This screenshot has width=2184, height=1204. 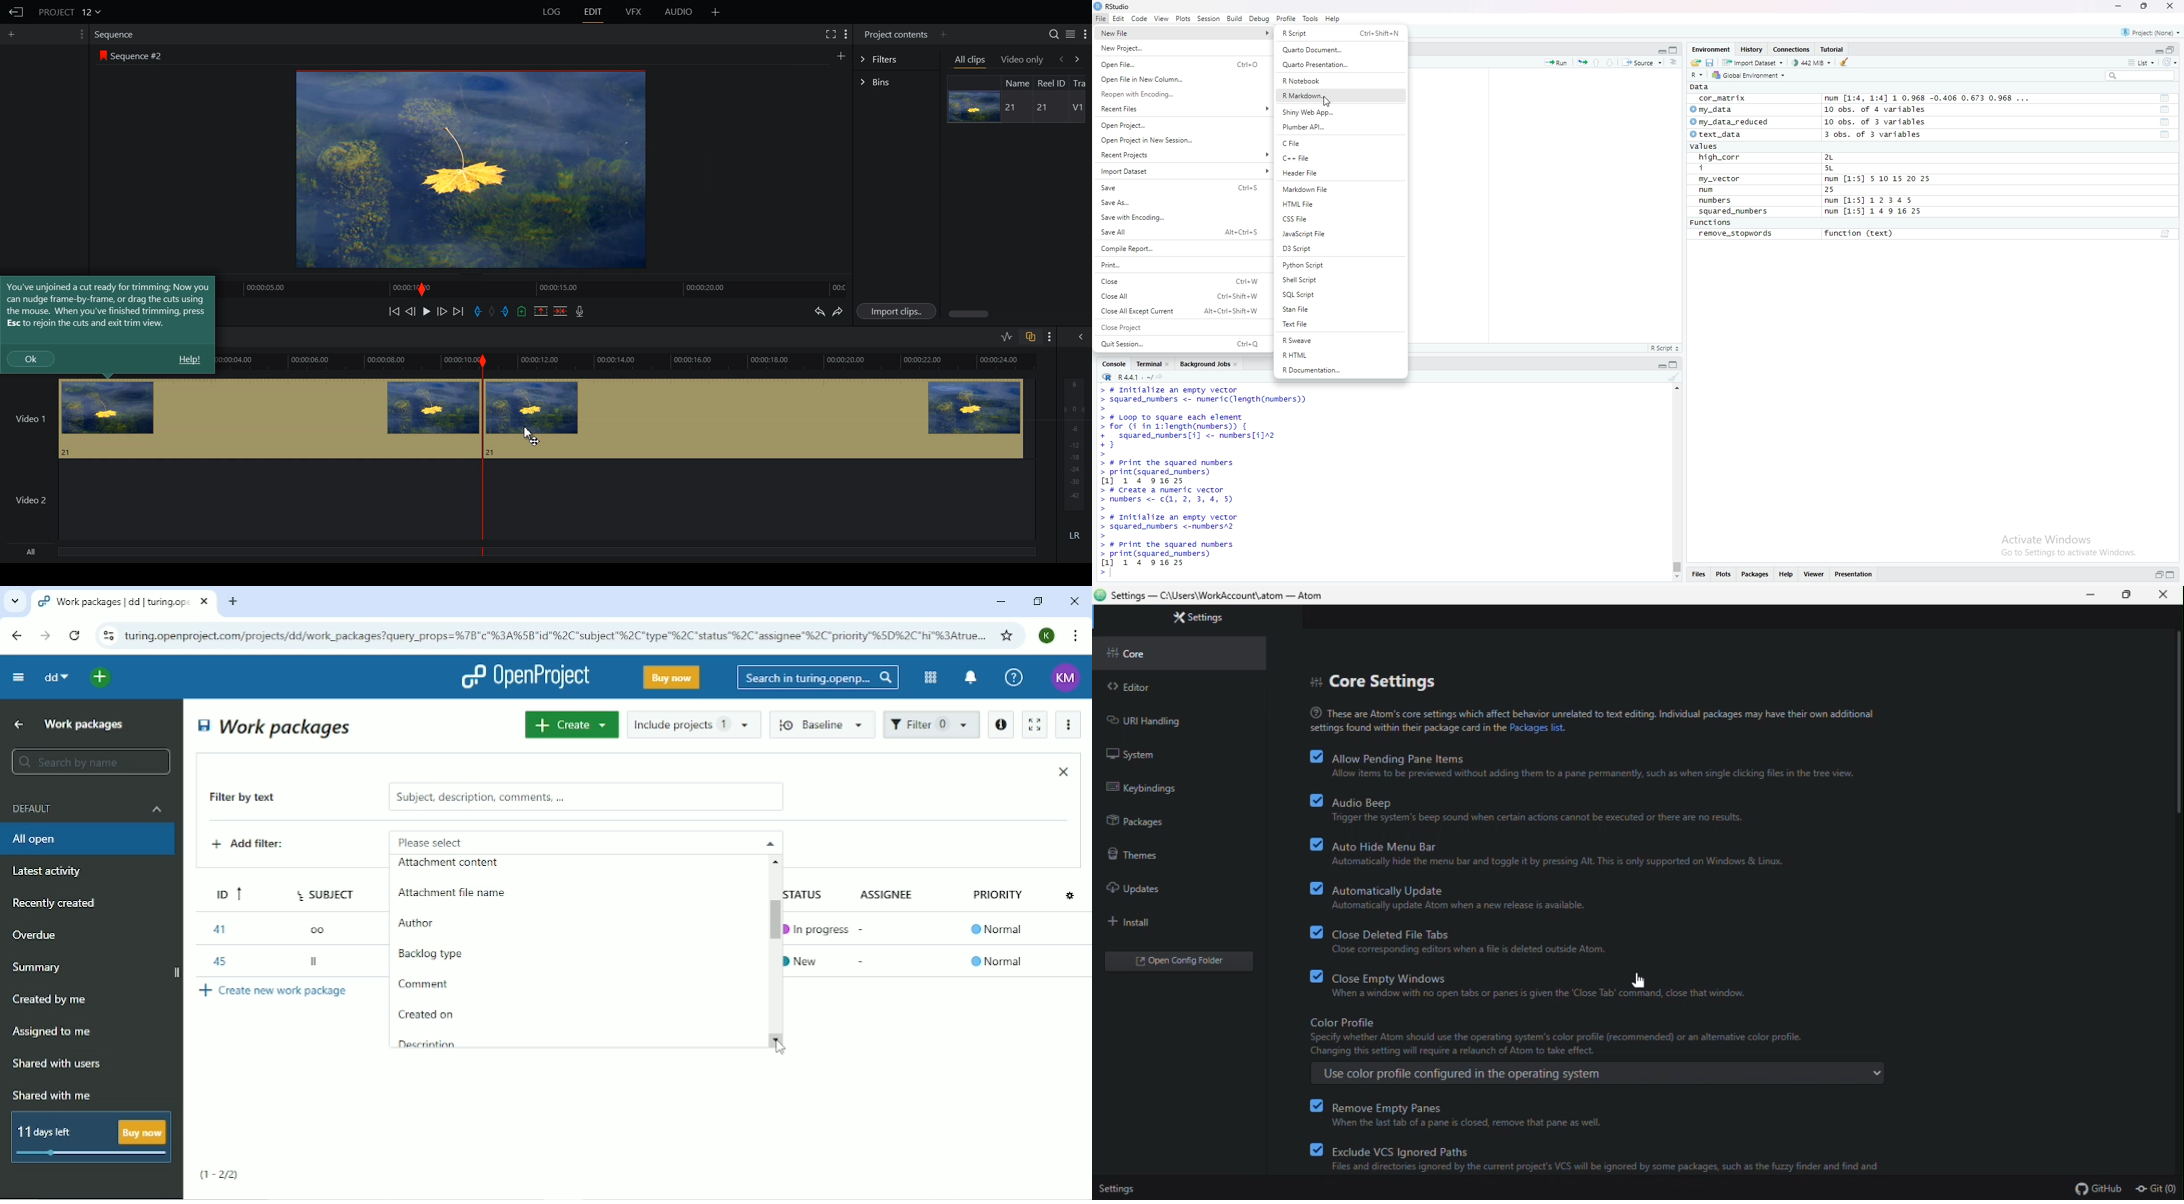 I want to click on cleaner console, so click(x=1673, y=378).